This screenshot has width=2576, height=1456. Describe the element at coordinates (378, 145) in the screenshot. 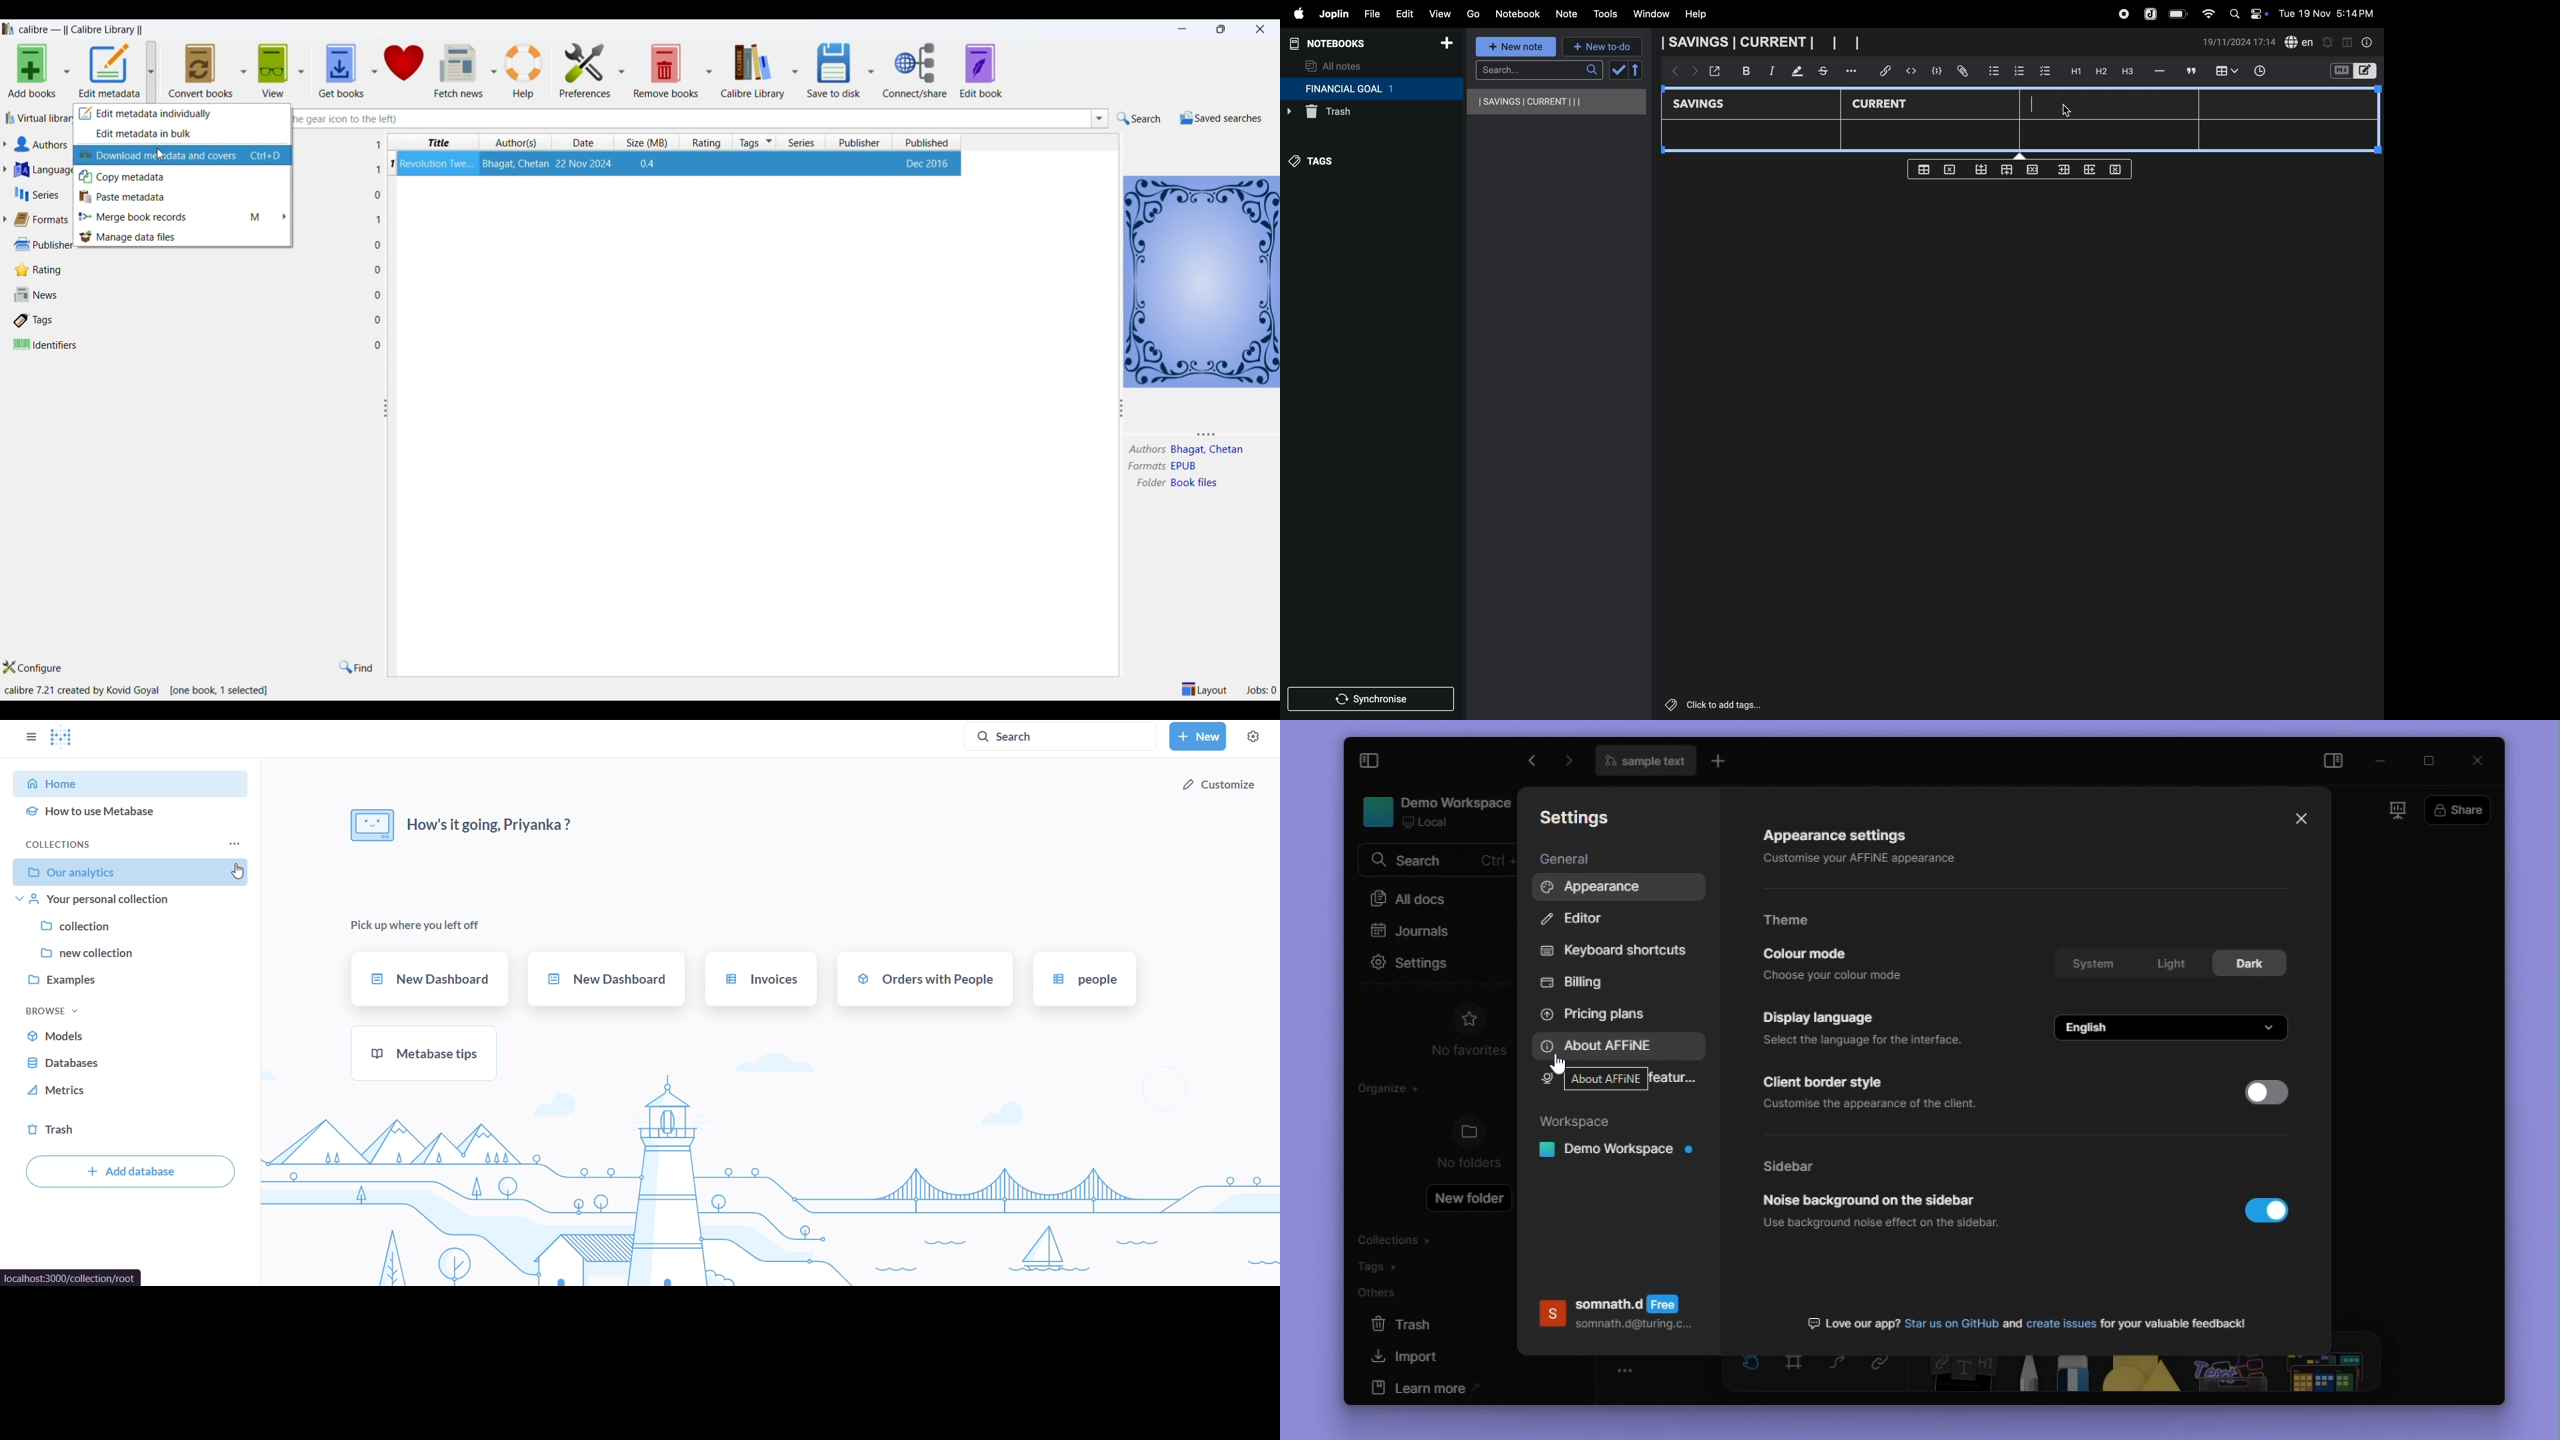

I see `1` at that location.